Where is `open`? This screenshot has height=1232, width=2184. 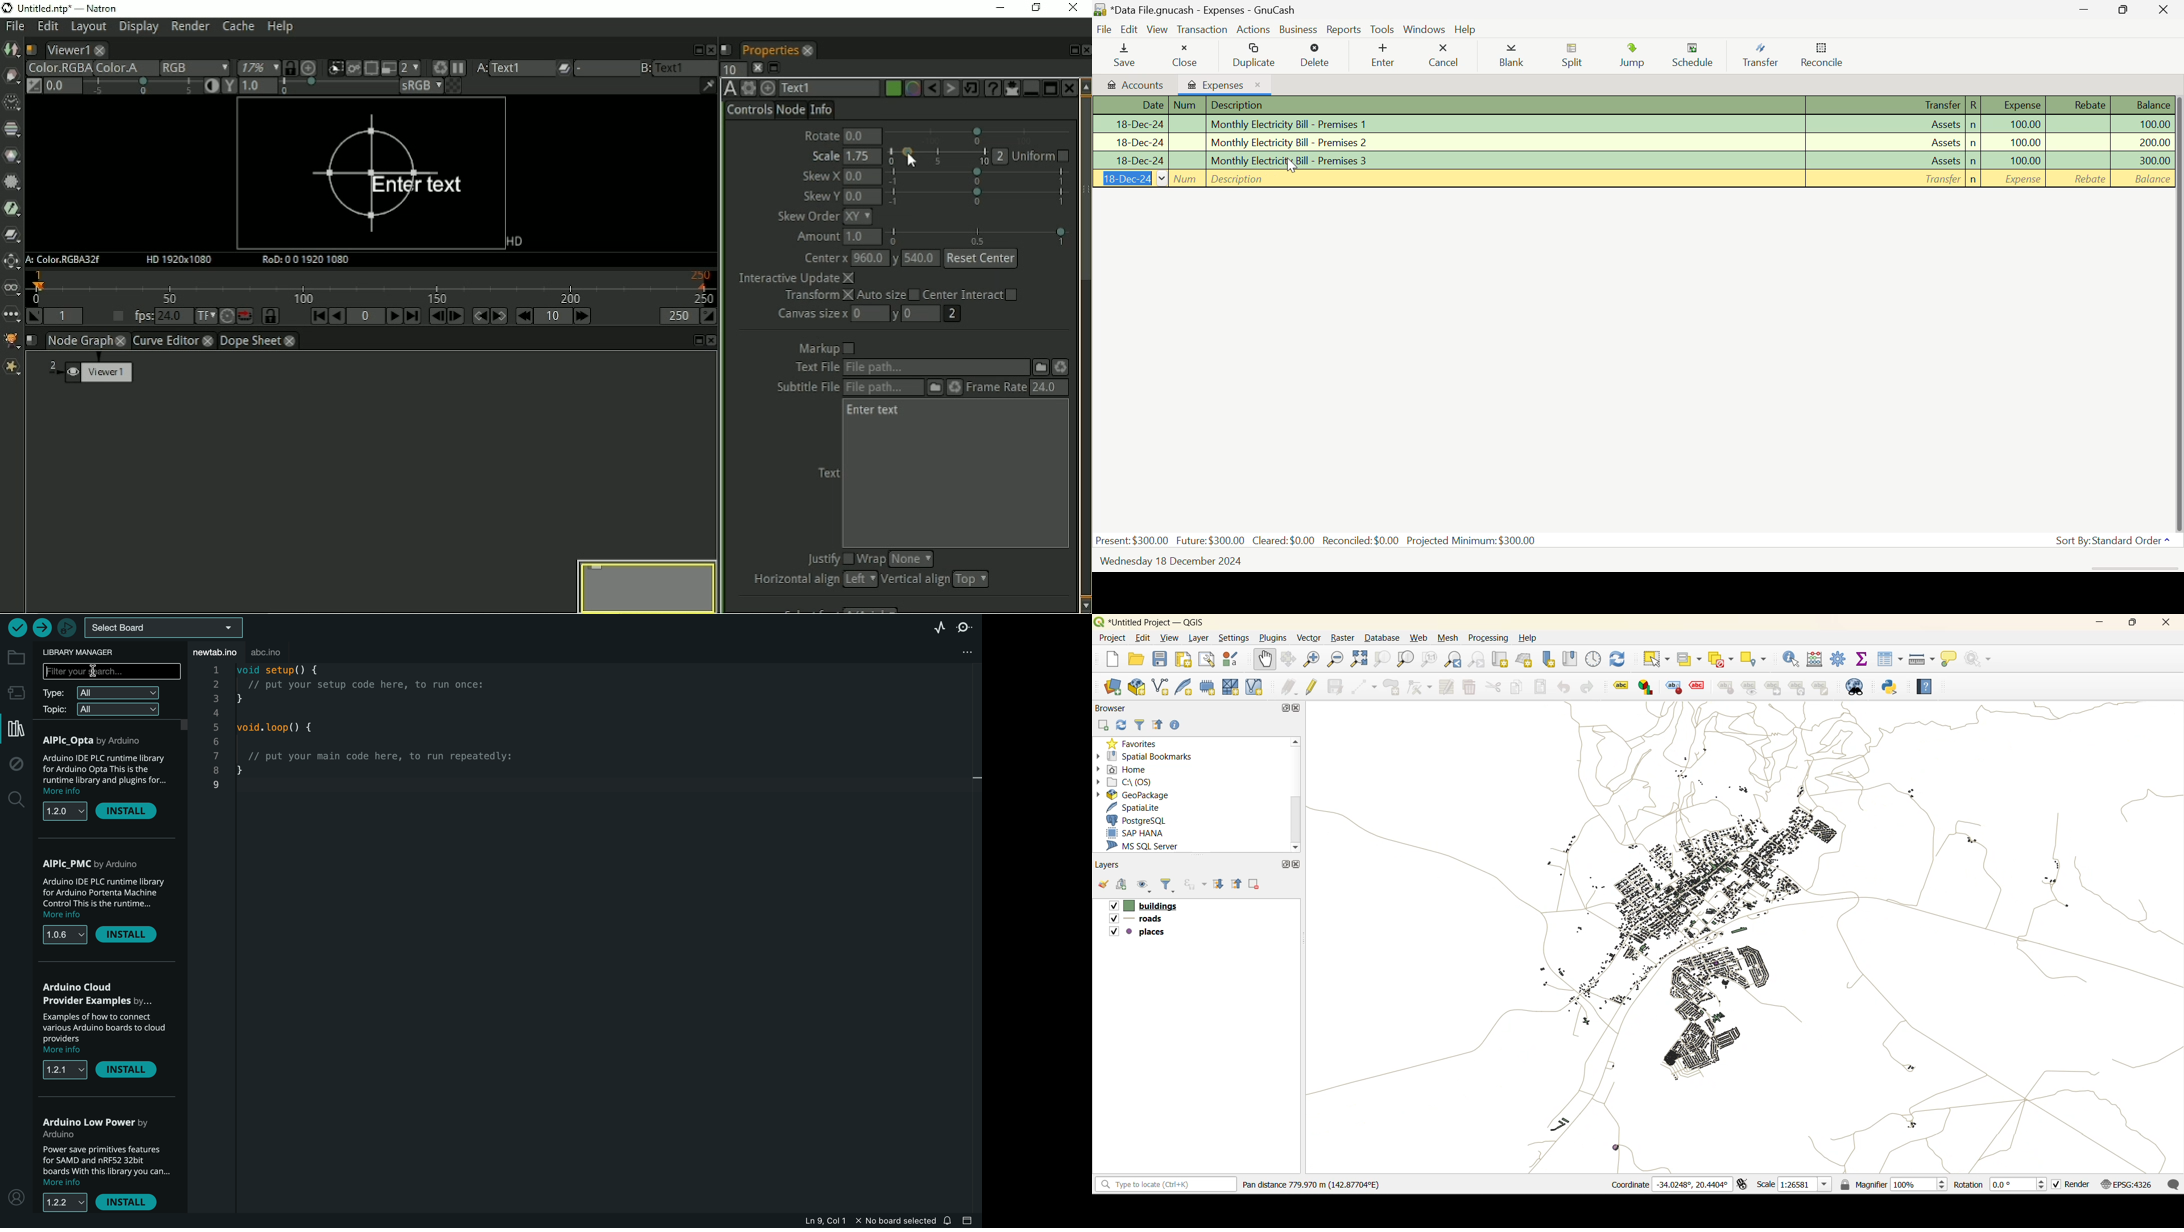 open is located at coordinates (1103, 885).